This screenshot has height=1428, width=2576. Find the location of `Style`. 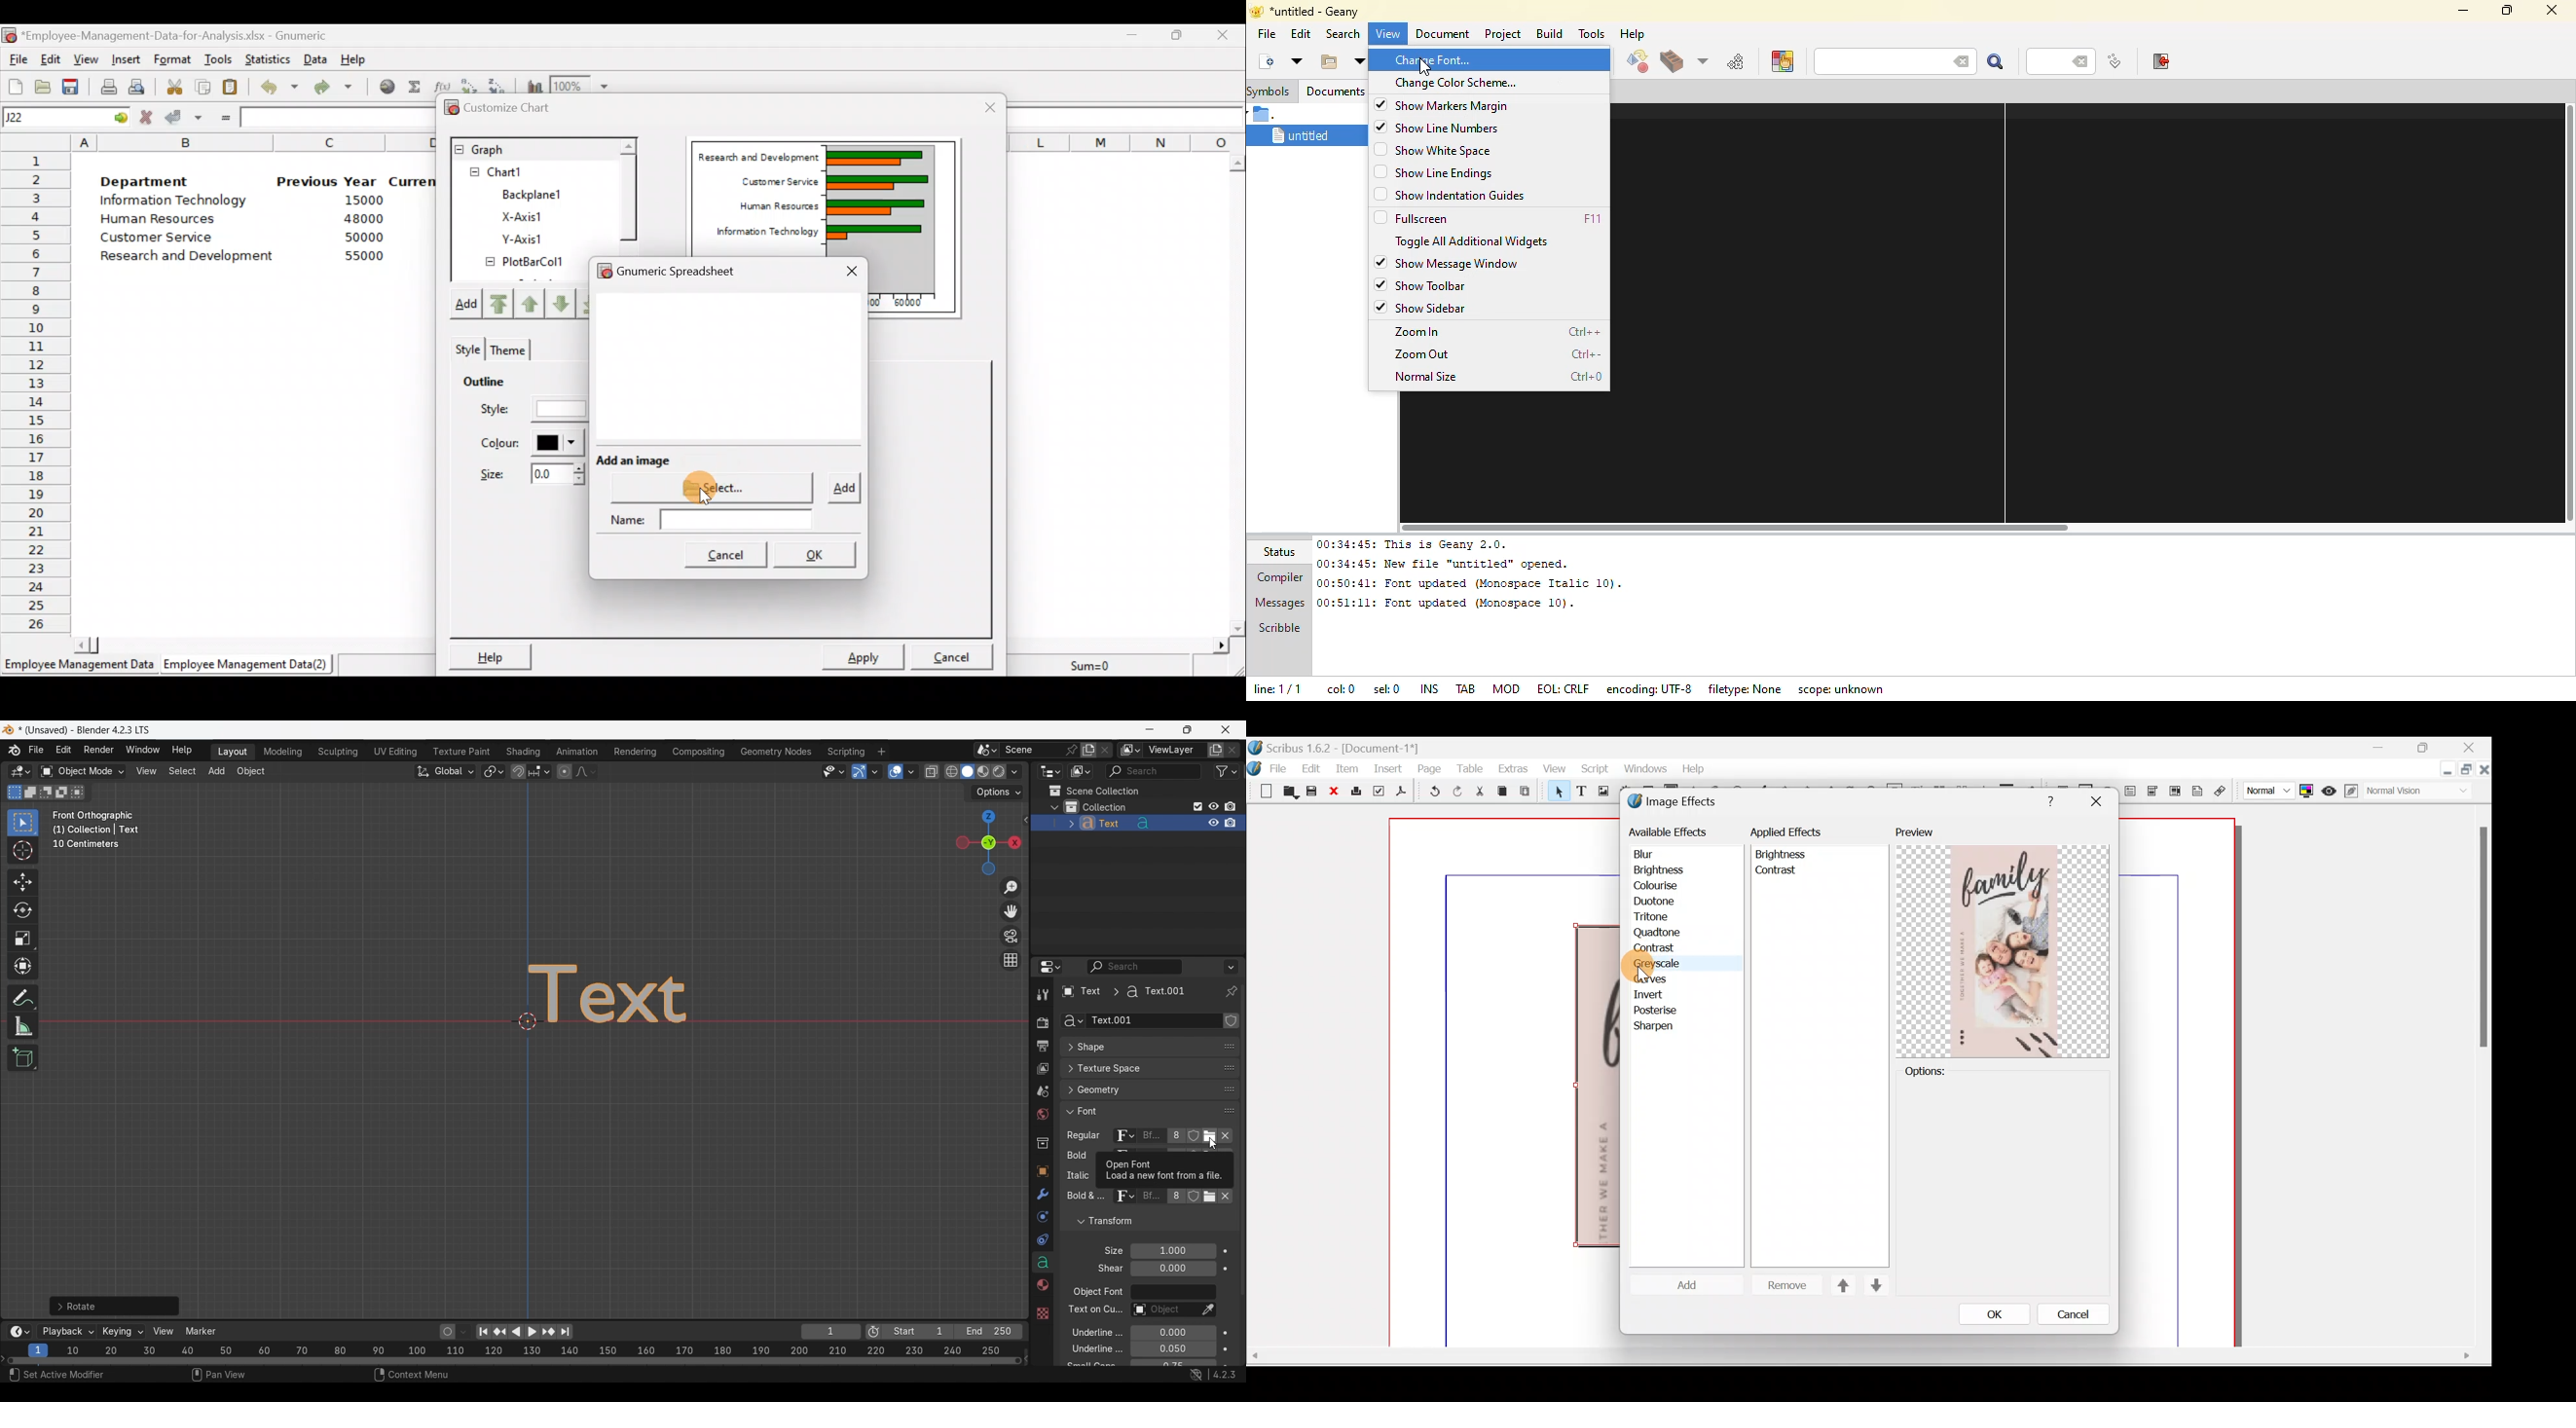

Style is located at coordinates (466, 348).